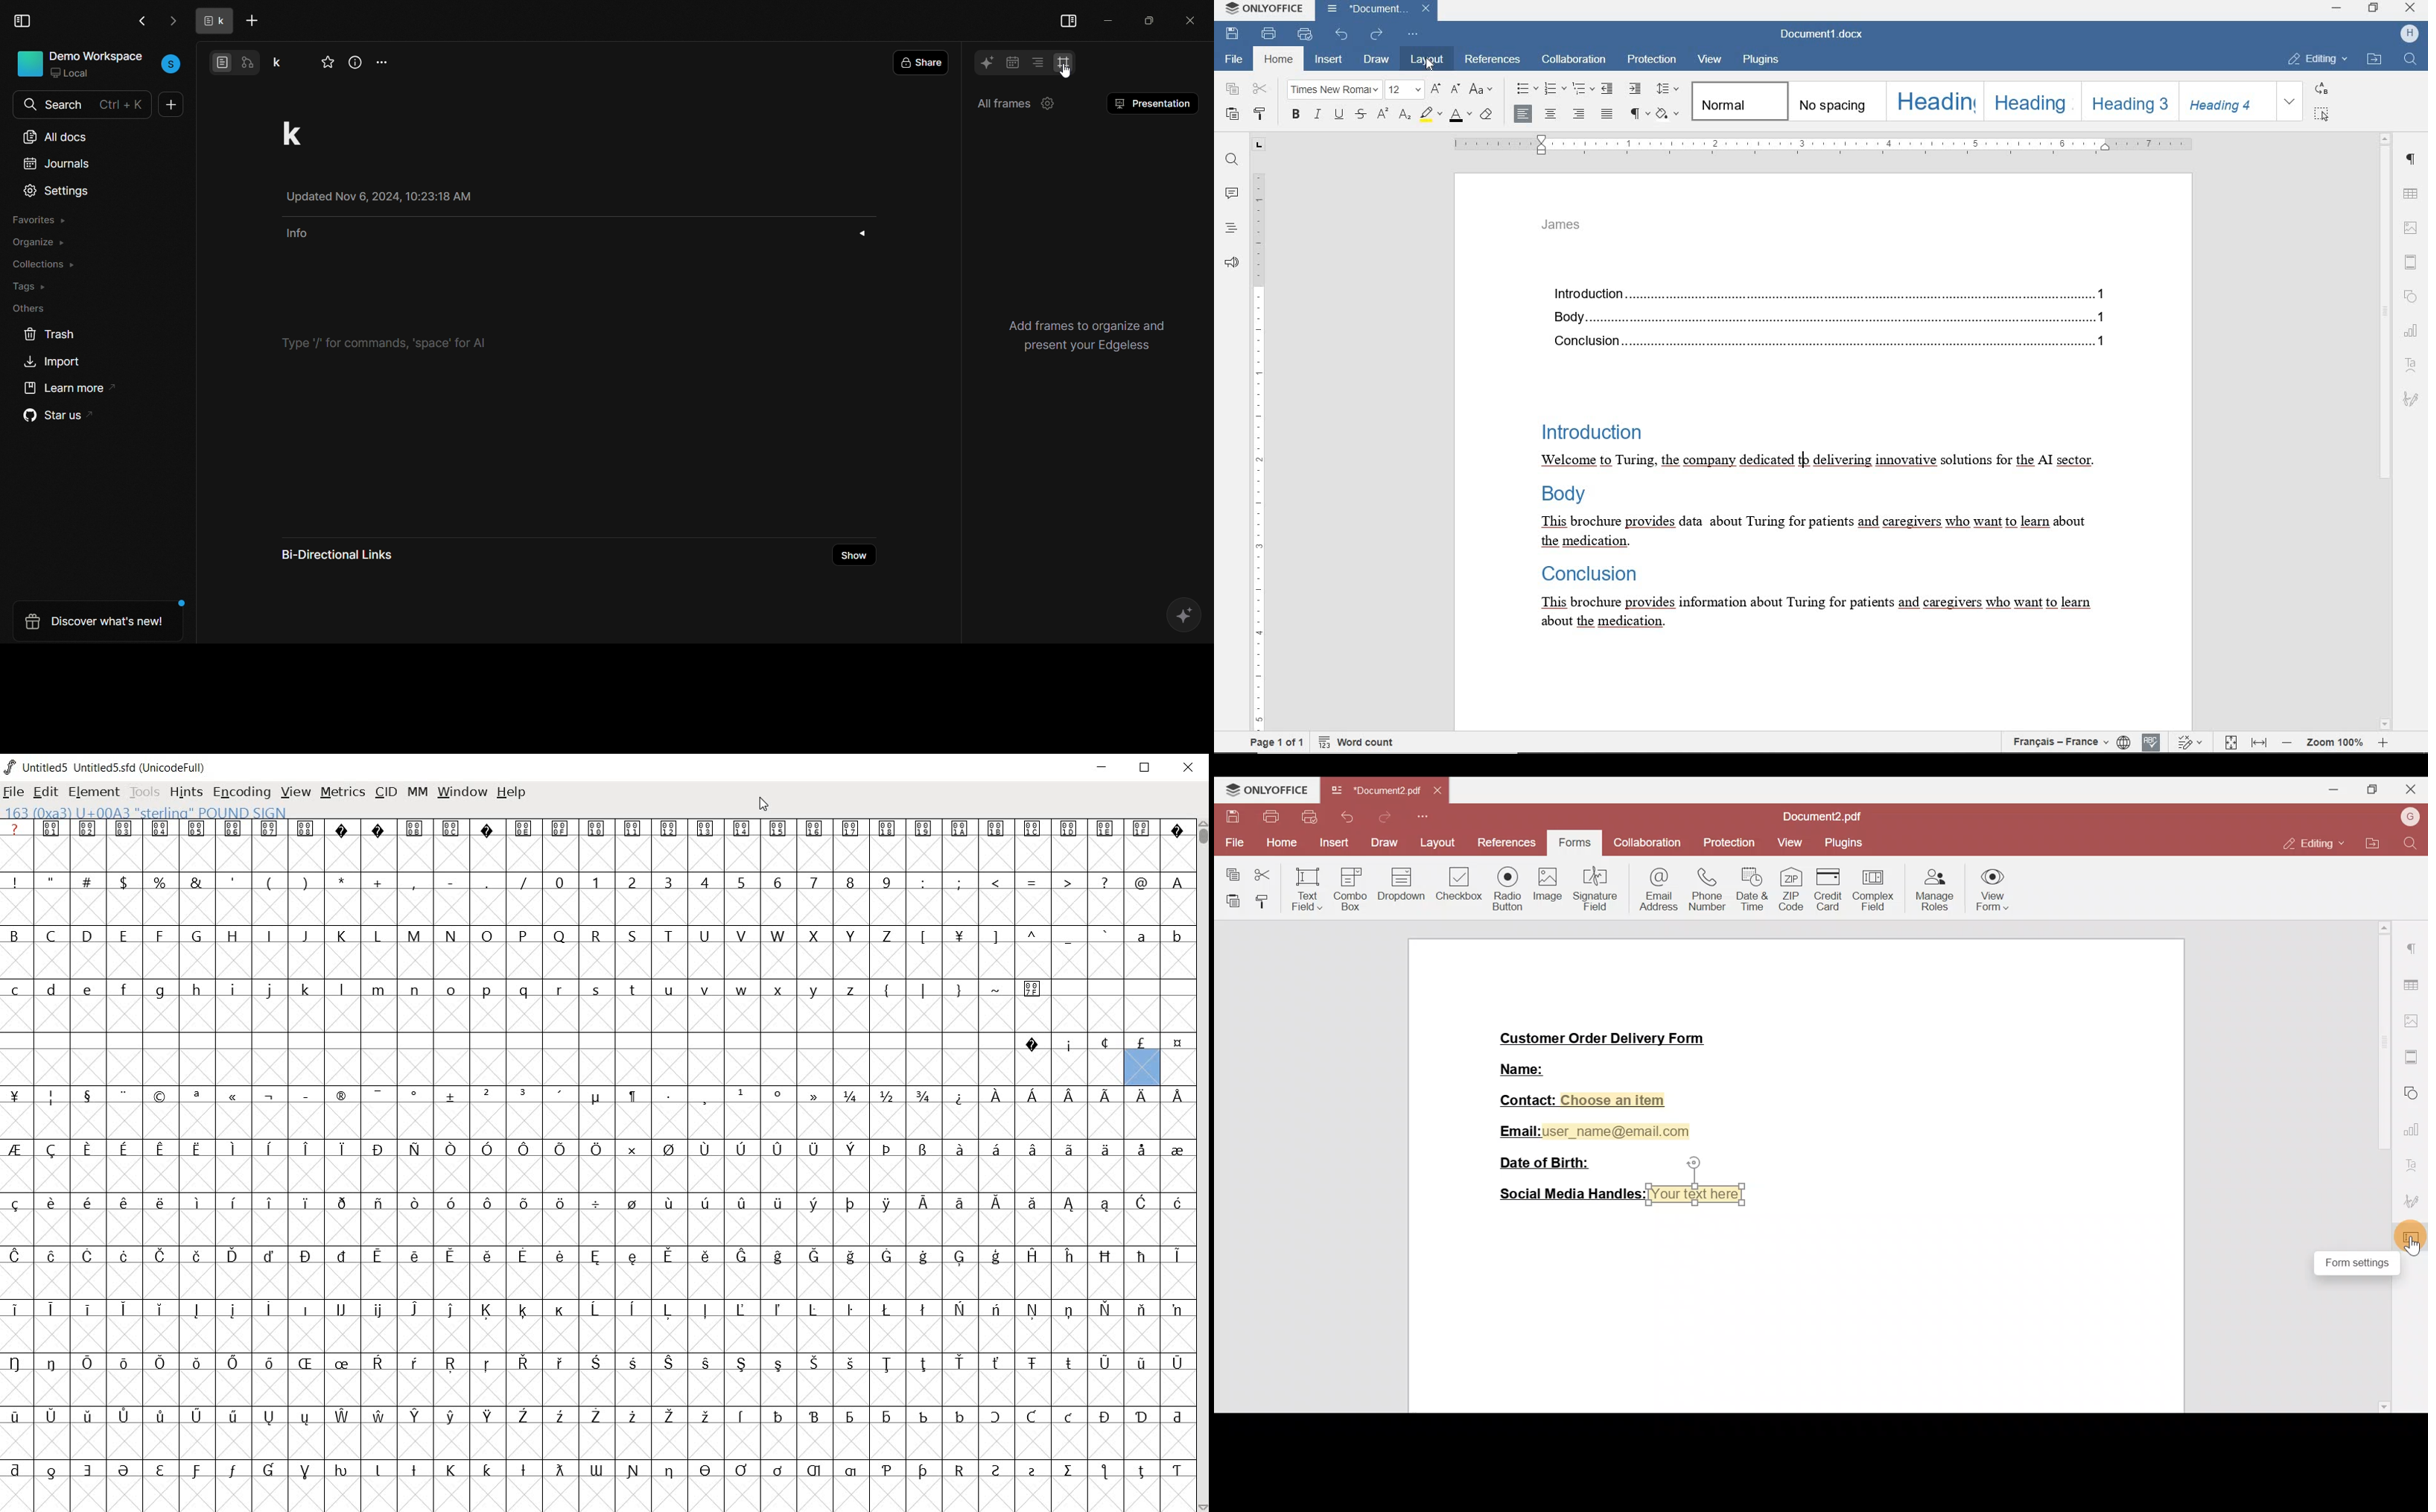 This screenshot has width=2436, height=1512. Describe the element at coordinates (2411, 365) in the screenshot. I see `text art` at that location.